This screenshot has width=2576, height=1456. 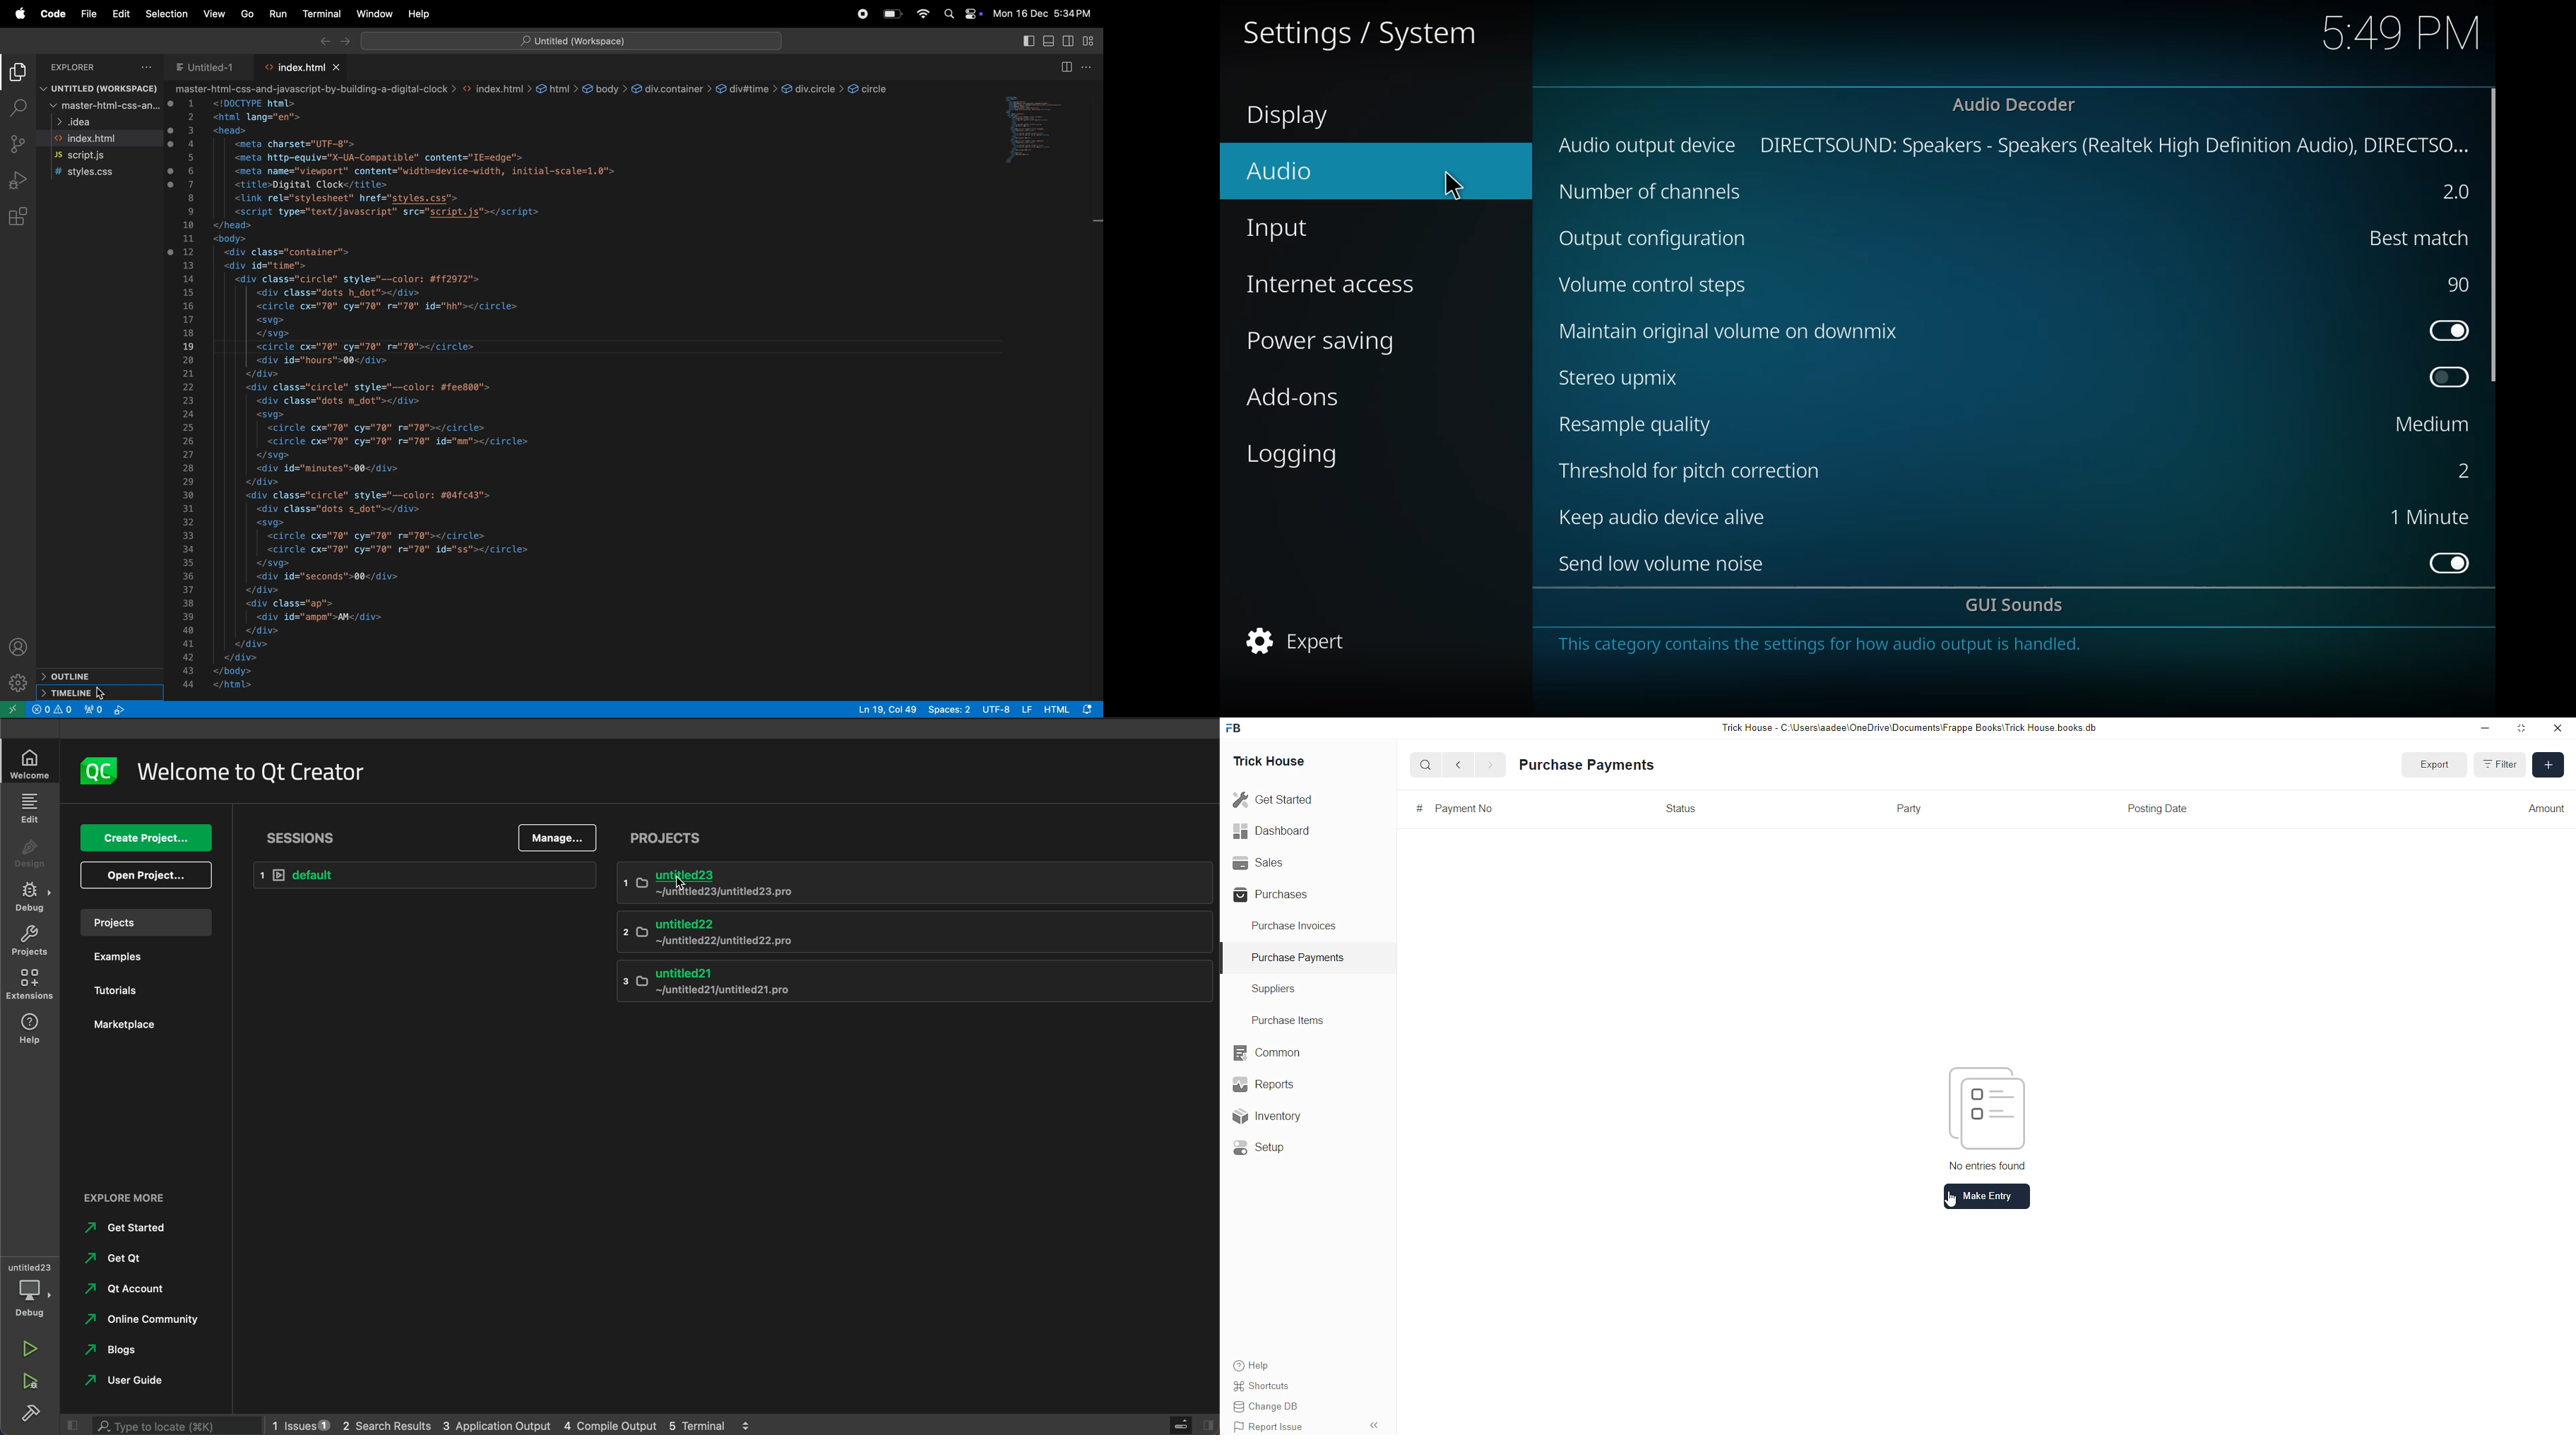 I want to click on <, so click(x=1455, y=764).